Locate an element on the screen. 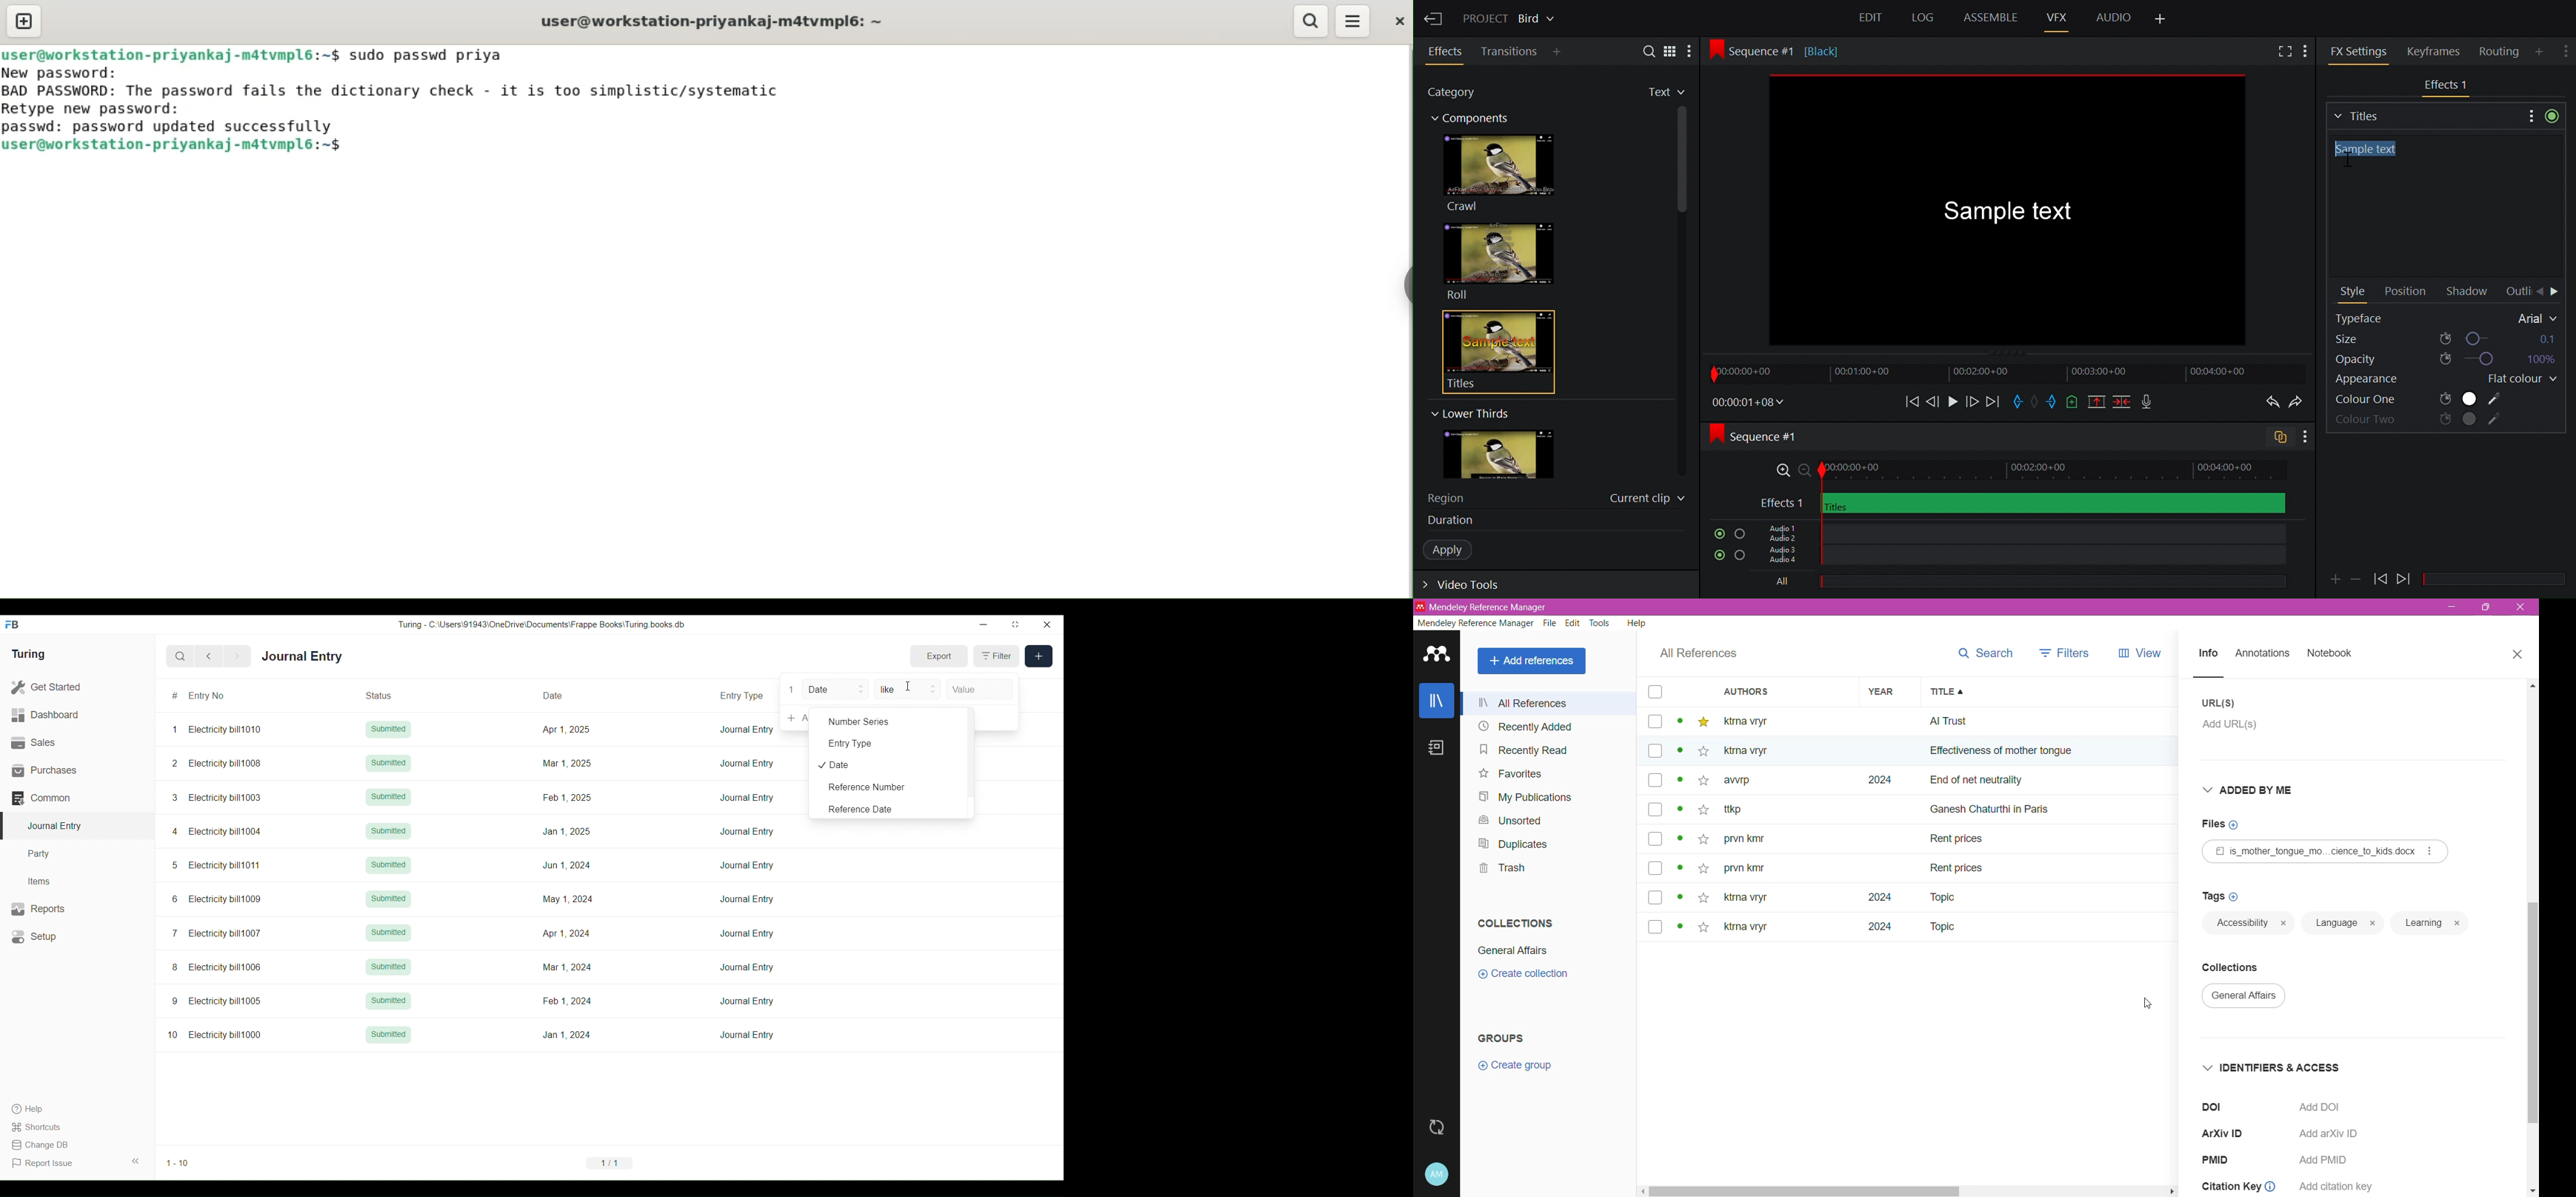 The image size is (2576, 1204). Move backward is located at coordinates (1908, 401).